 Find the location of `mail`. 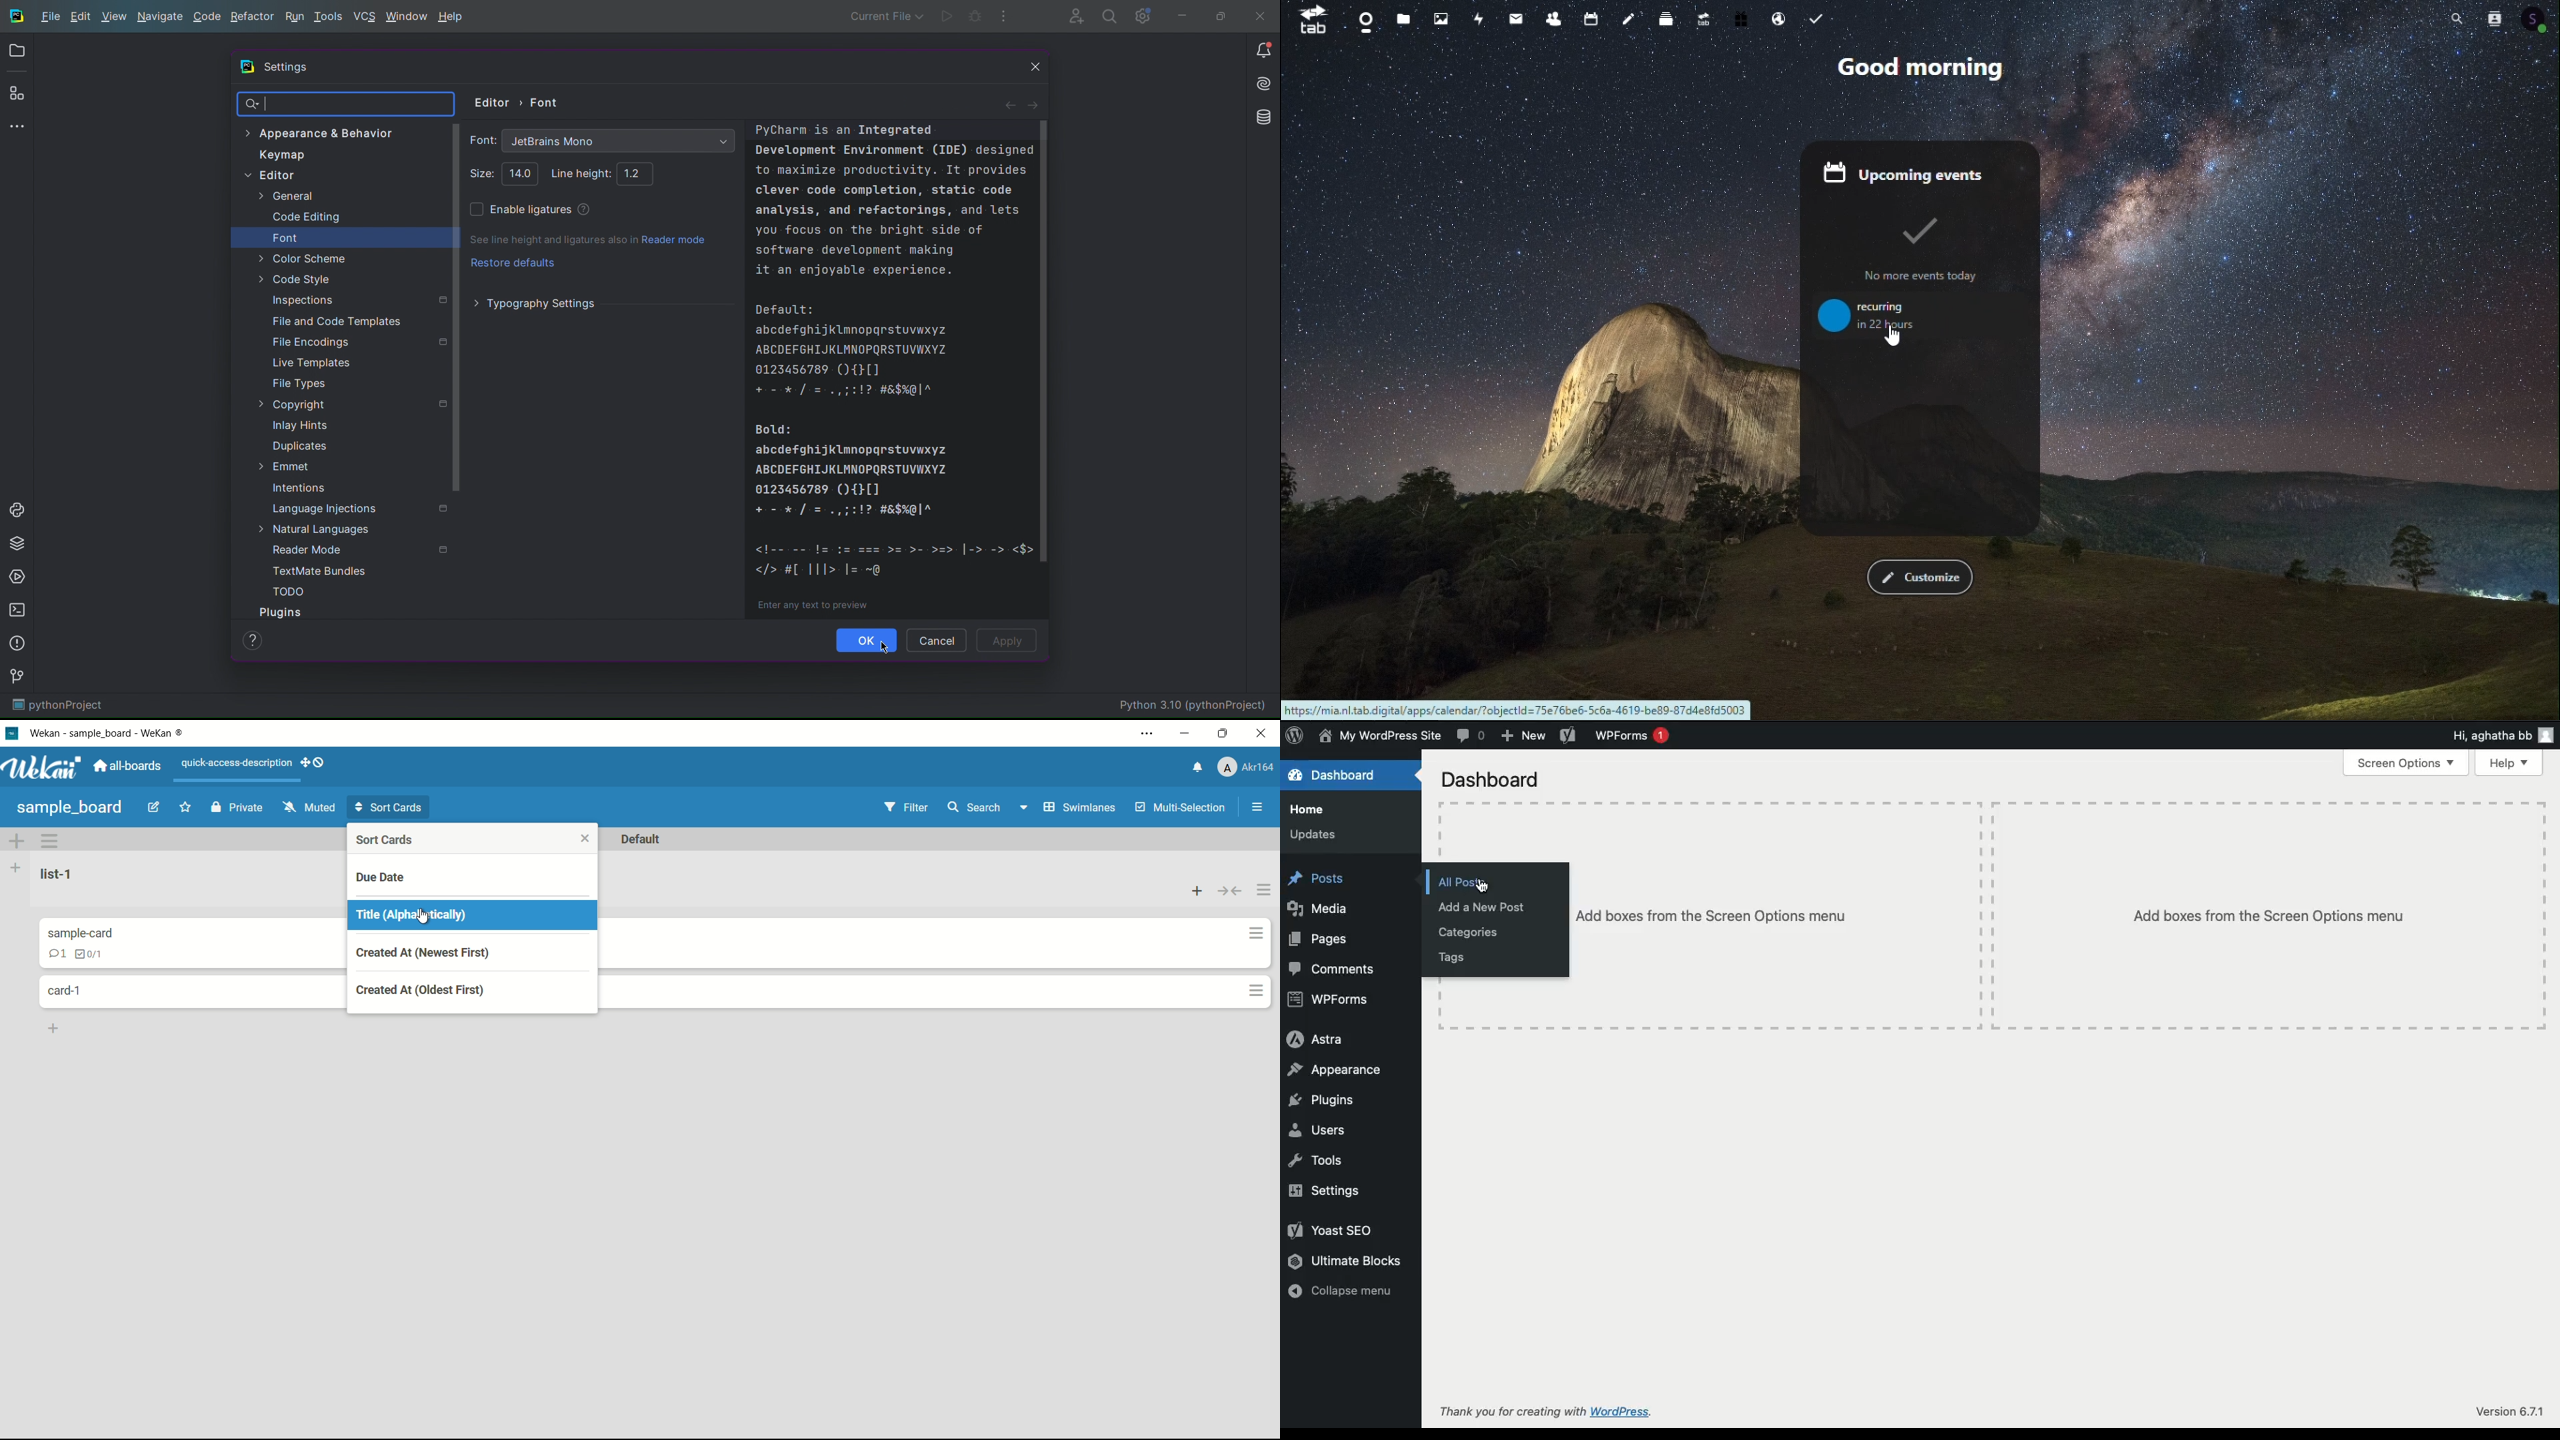

mail is located at coordinates (1520, 16).